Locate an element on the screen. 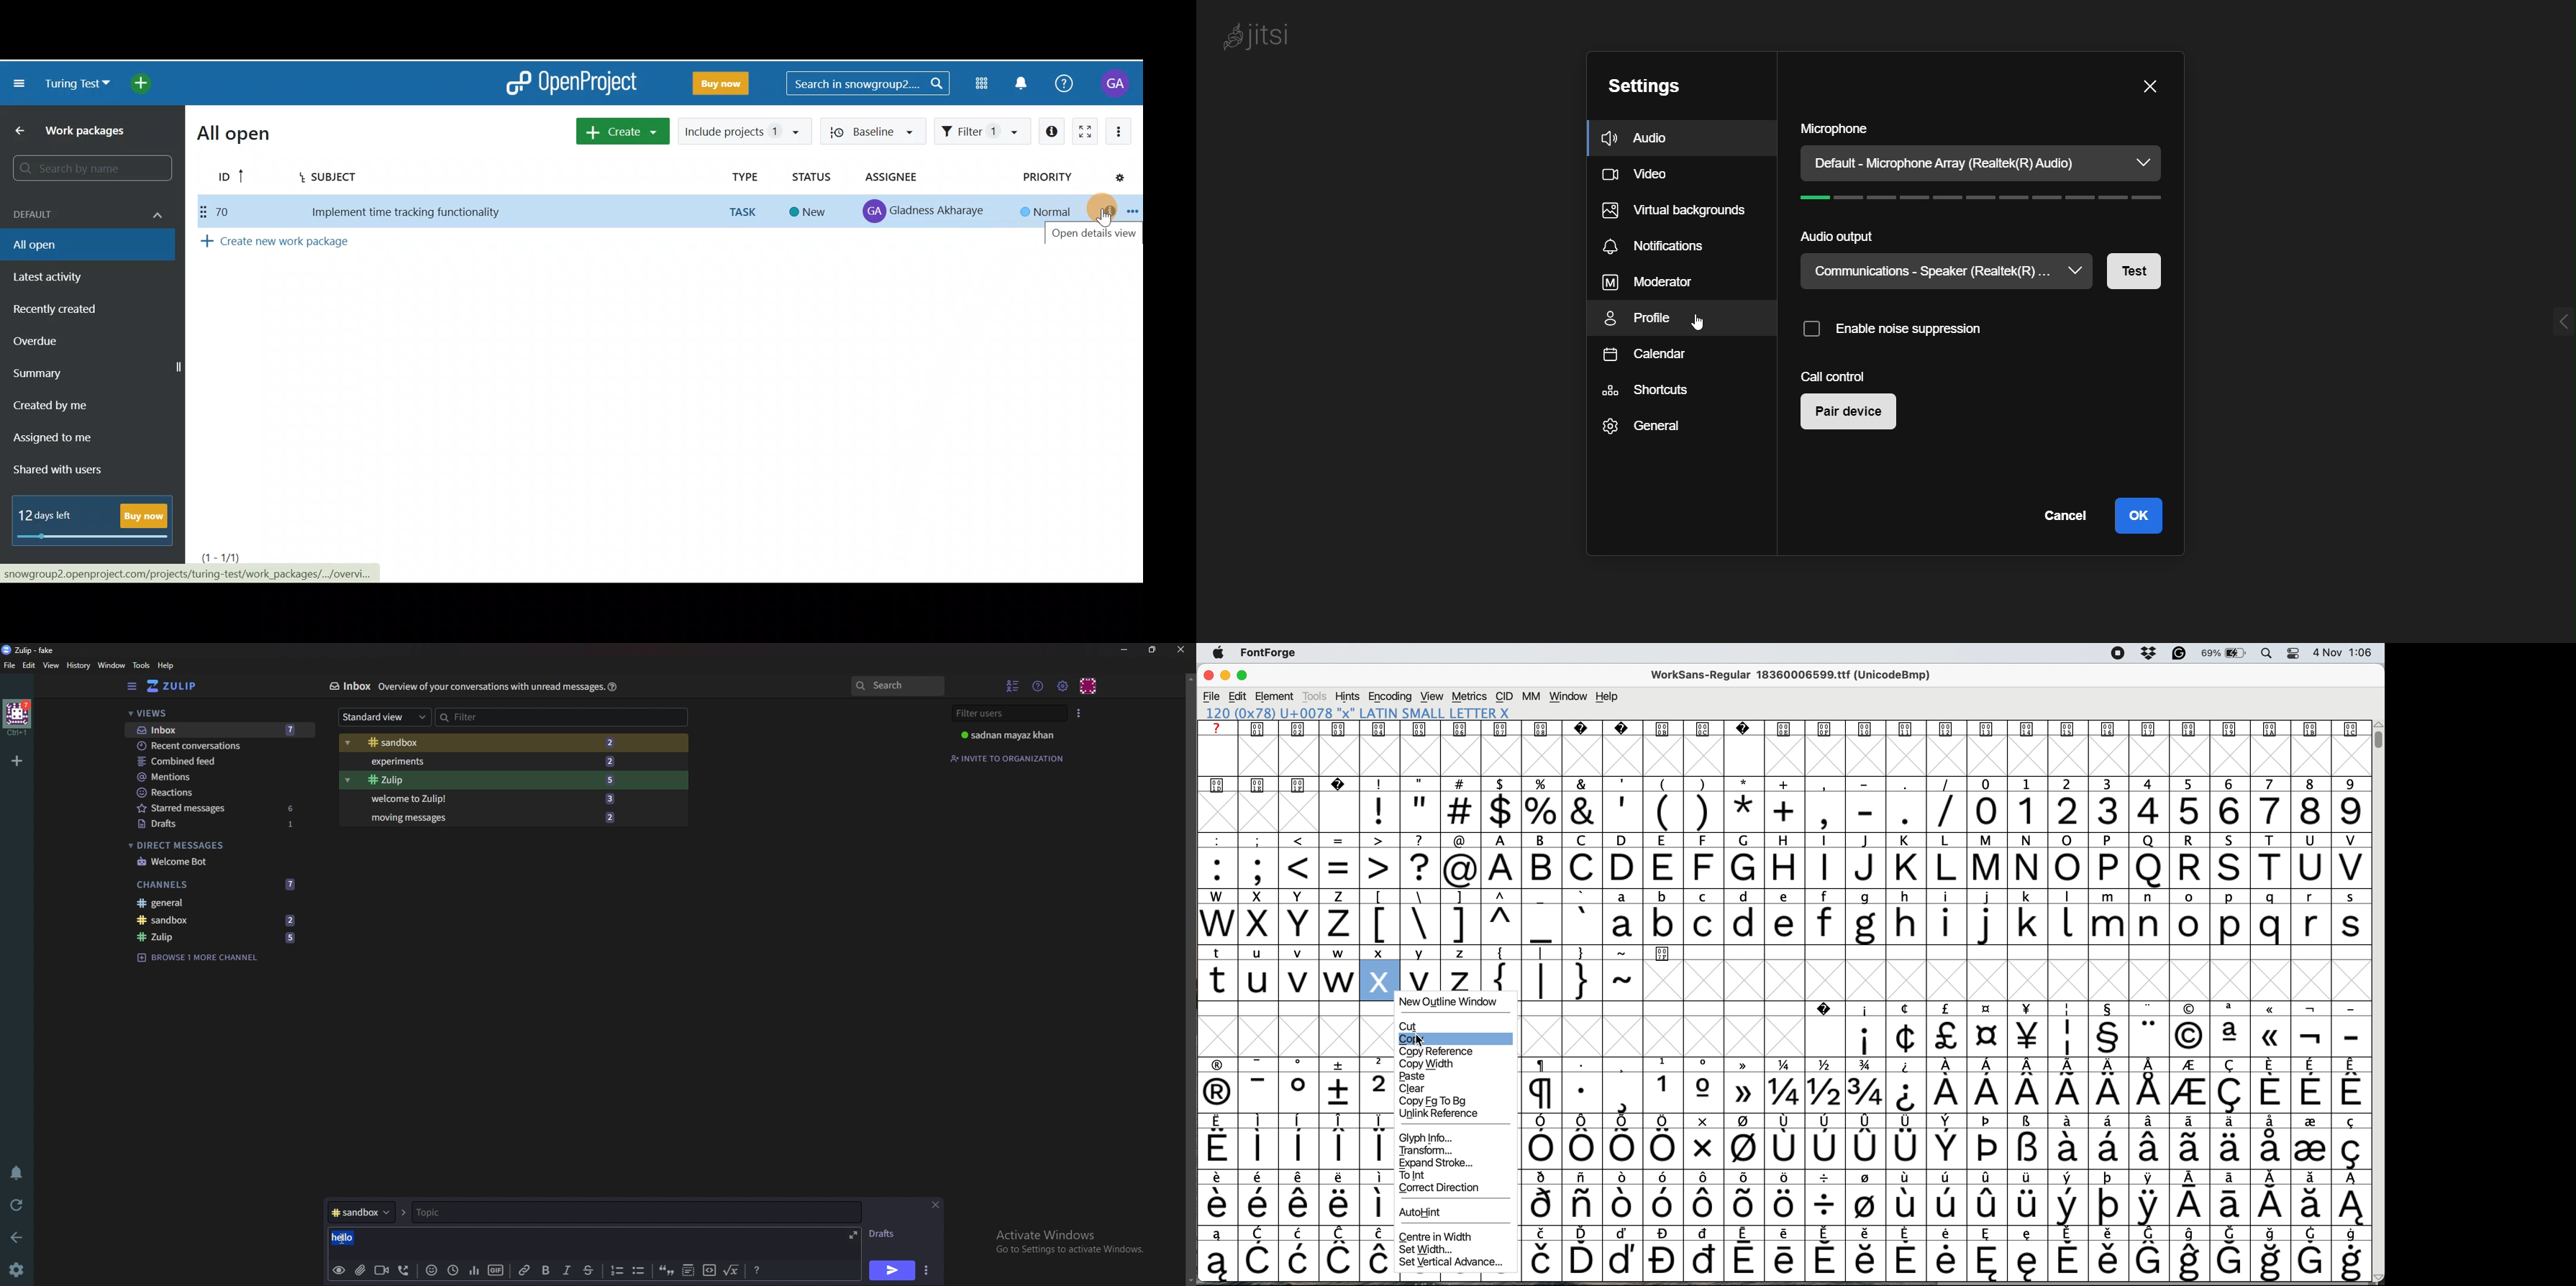 Image resolution: width=2576 pixels, height=1288 pixels. glyph grid is located at coordinates (1300, 1037).